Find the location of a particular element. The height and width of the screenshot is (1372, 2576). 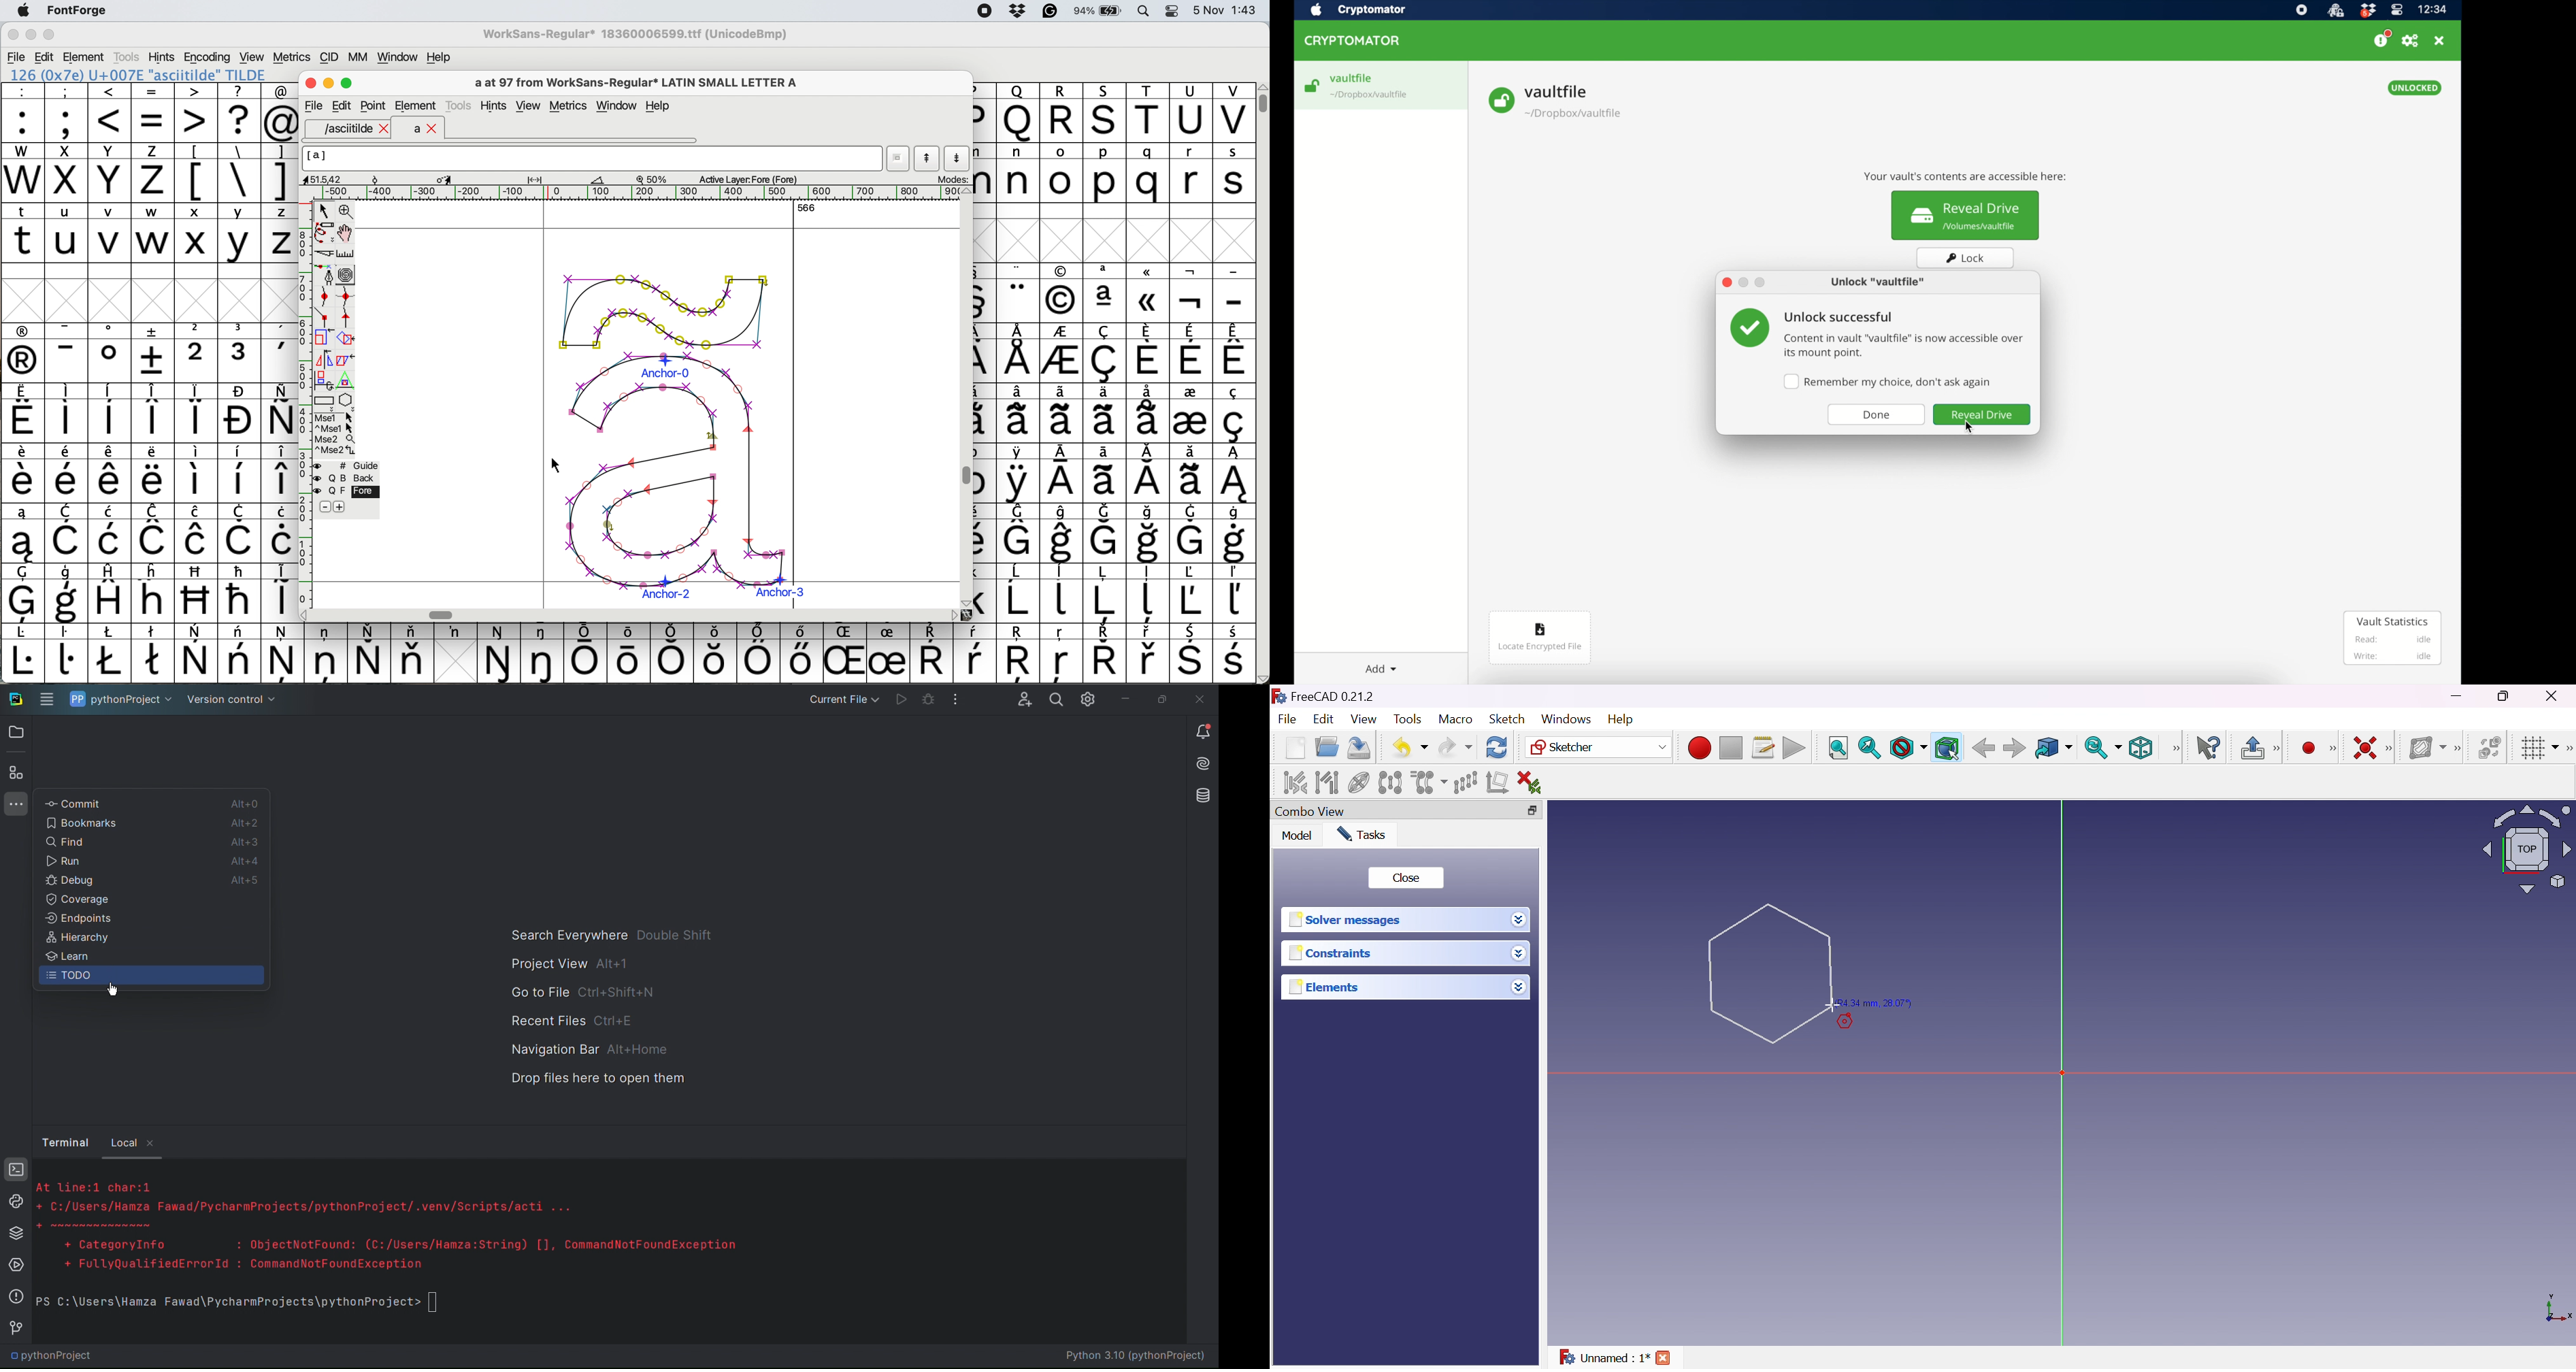

vault statistics is located at coordinates (2393, 638).